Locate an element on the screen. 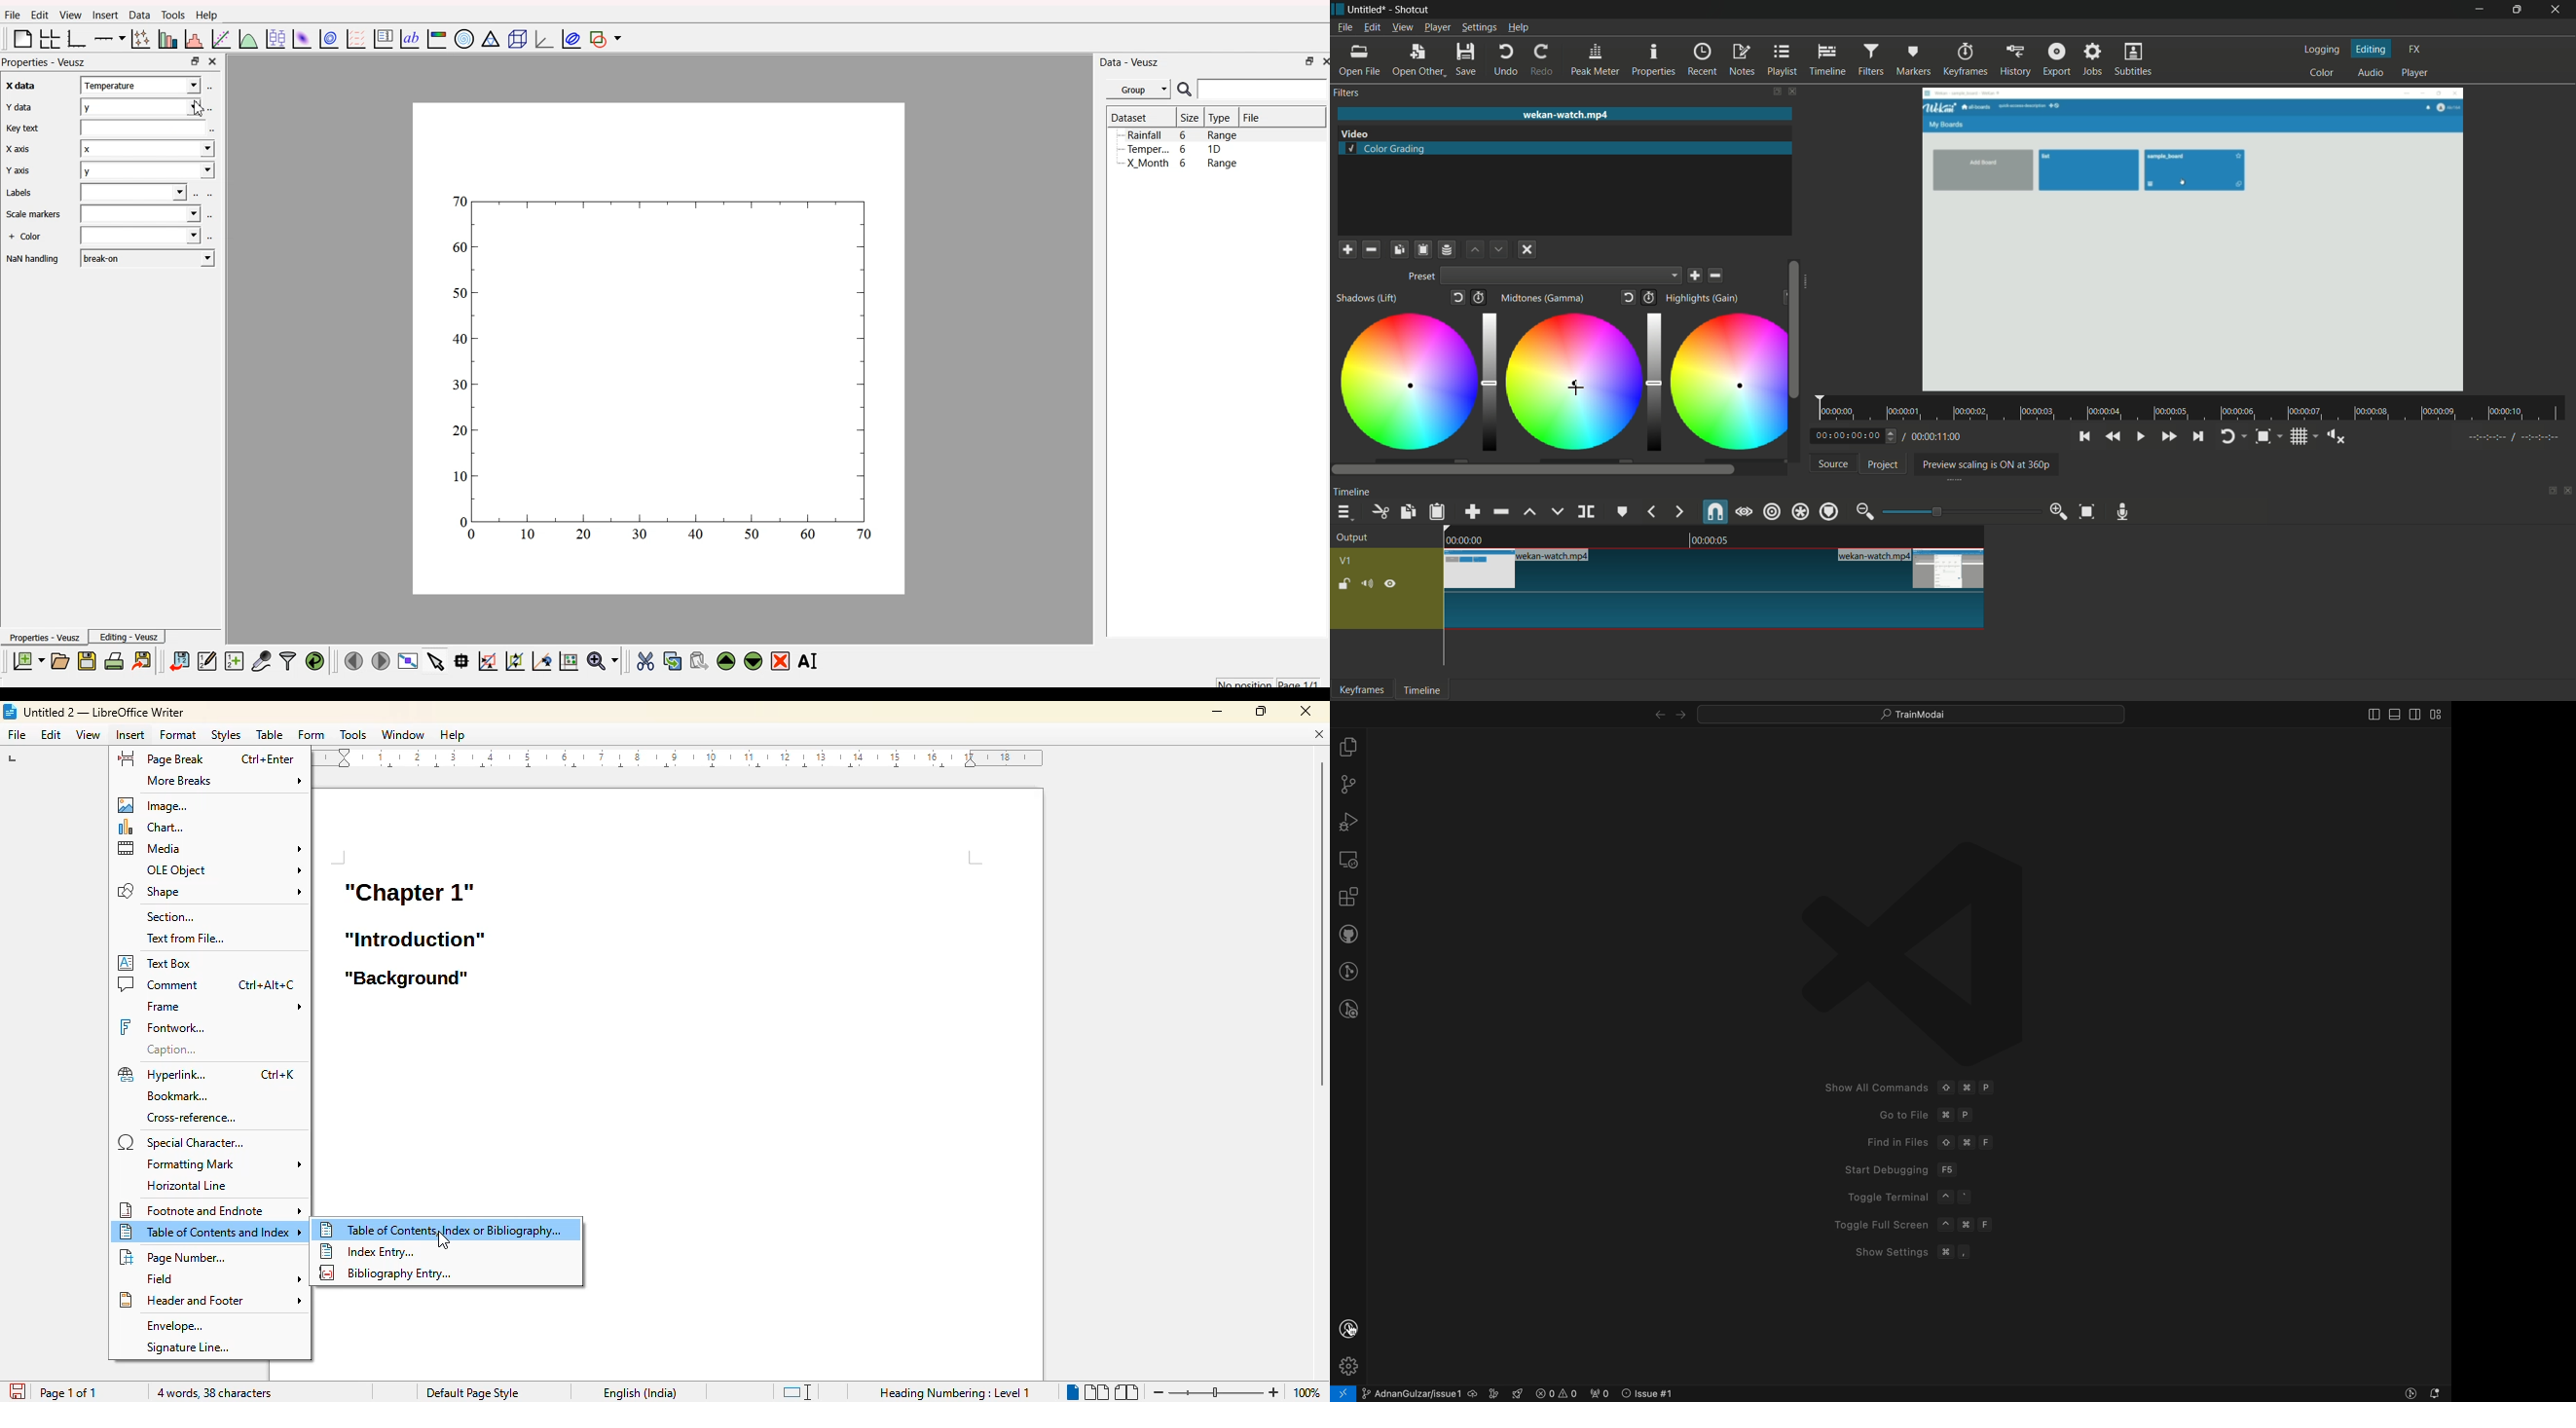 The image size is (2576, 1428). close document is located at coordinates (1318, 734).